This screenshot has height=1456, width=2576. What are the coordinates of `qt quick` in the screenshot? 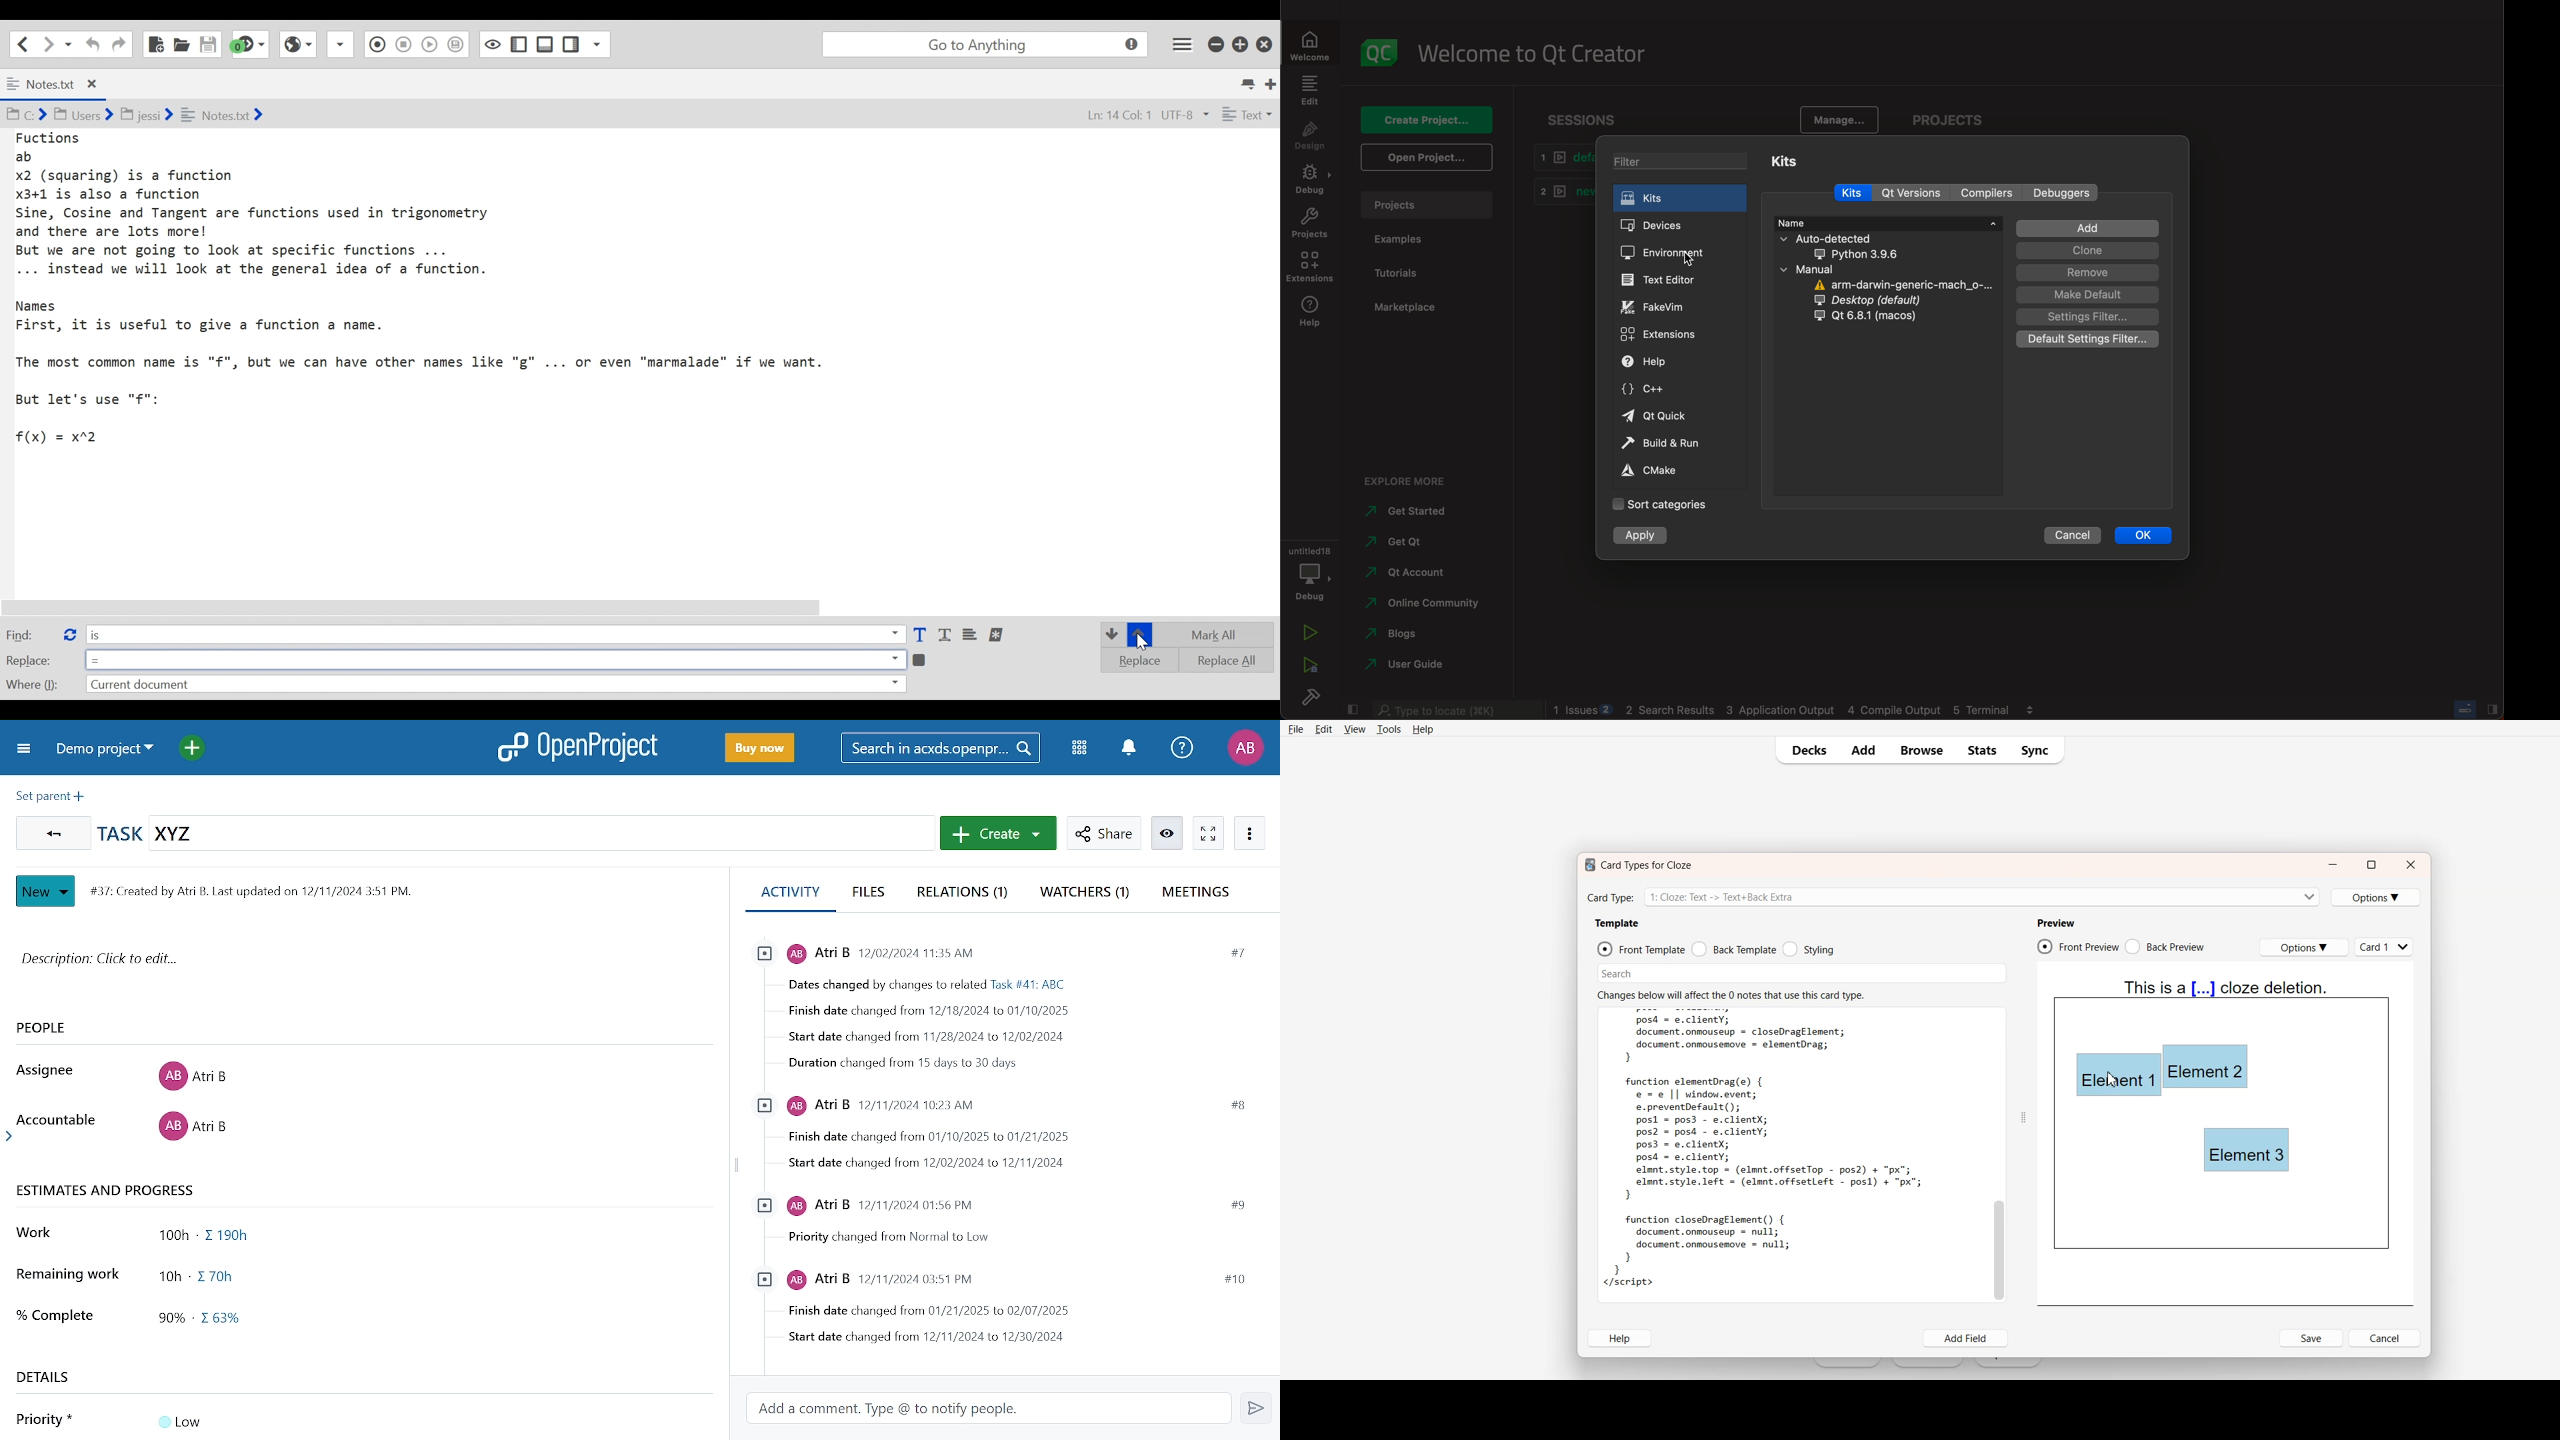 It's located at (1657, 417).